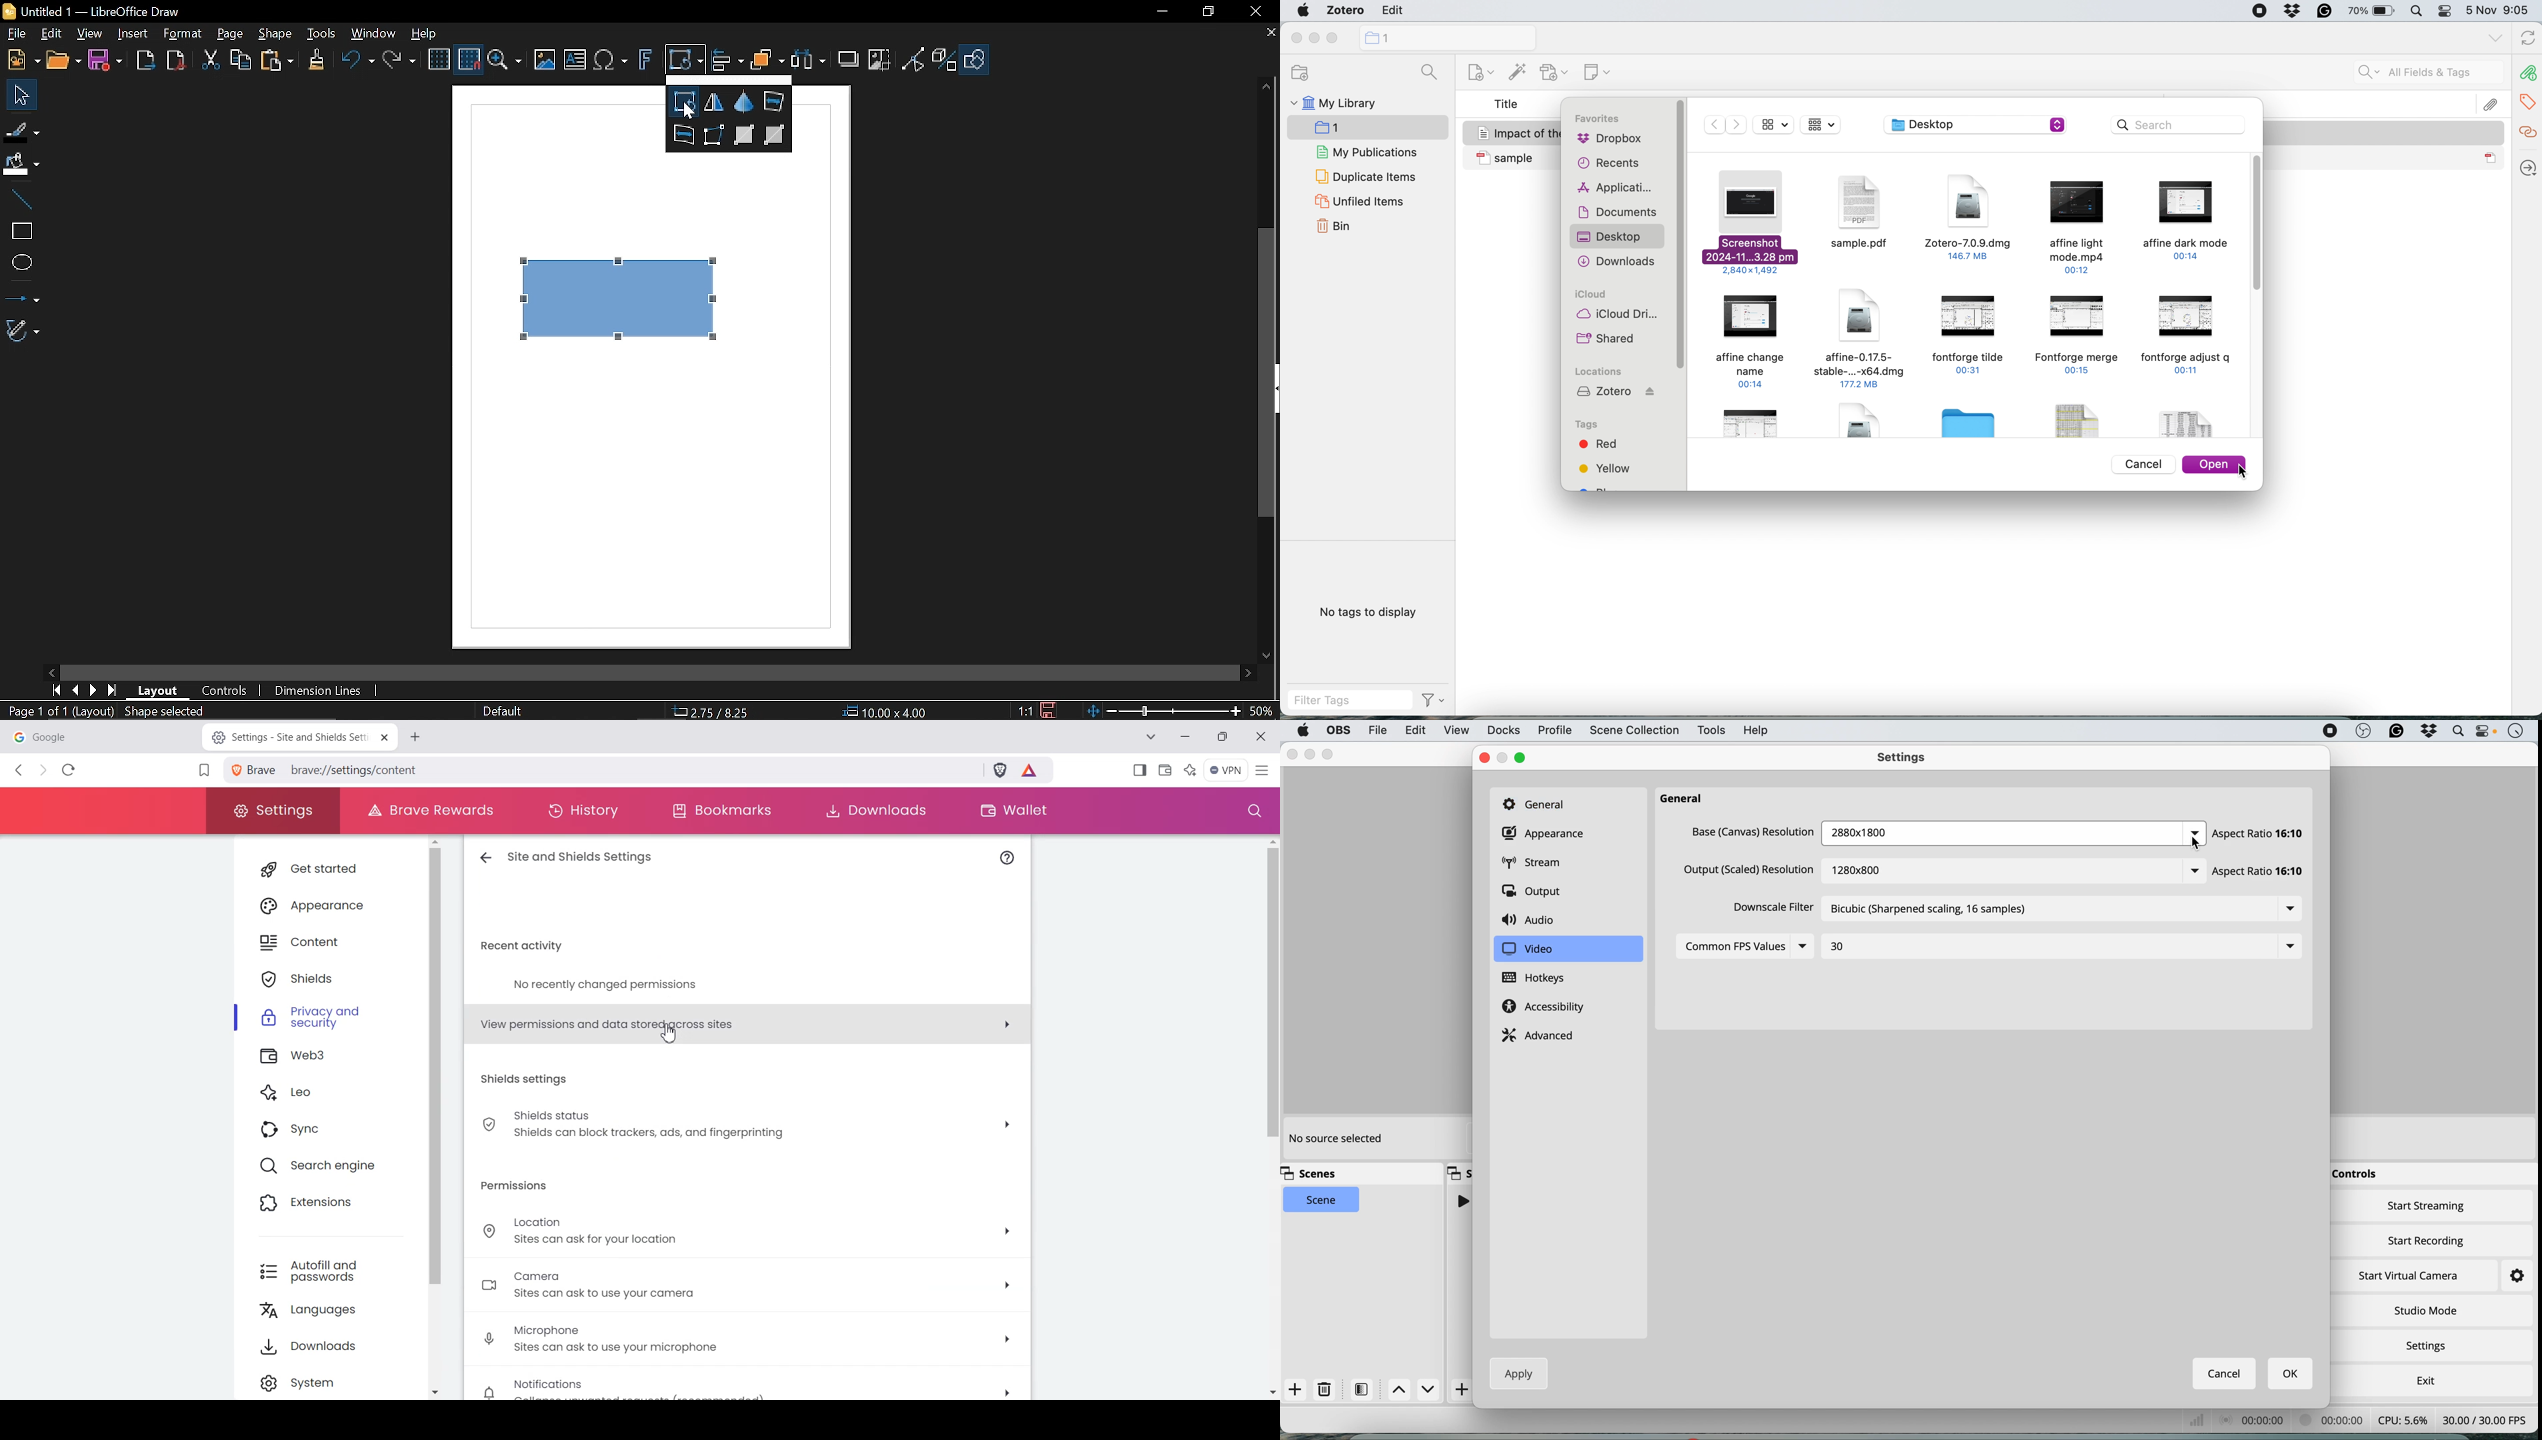 The height and width of the screenshot is (1456, 2548). I want to click on Vertical scroll bar, so click(443, 1117).